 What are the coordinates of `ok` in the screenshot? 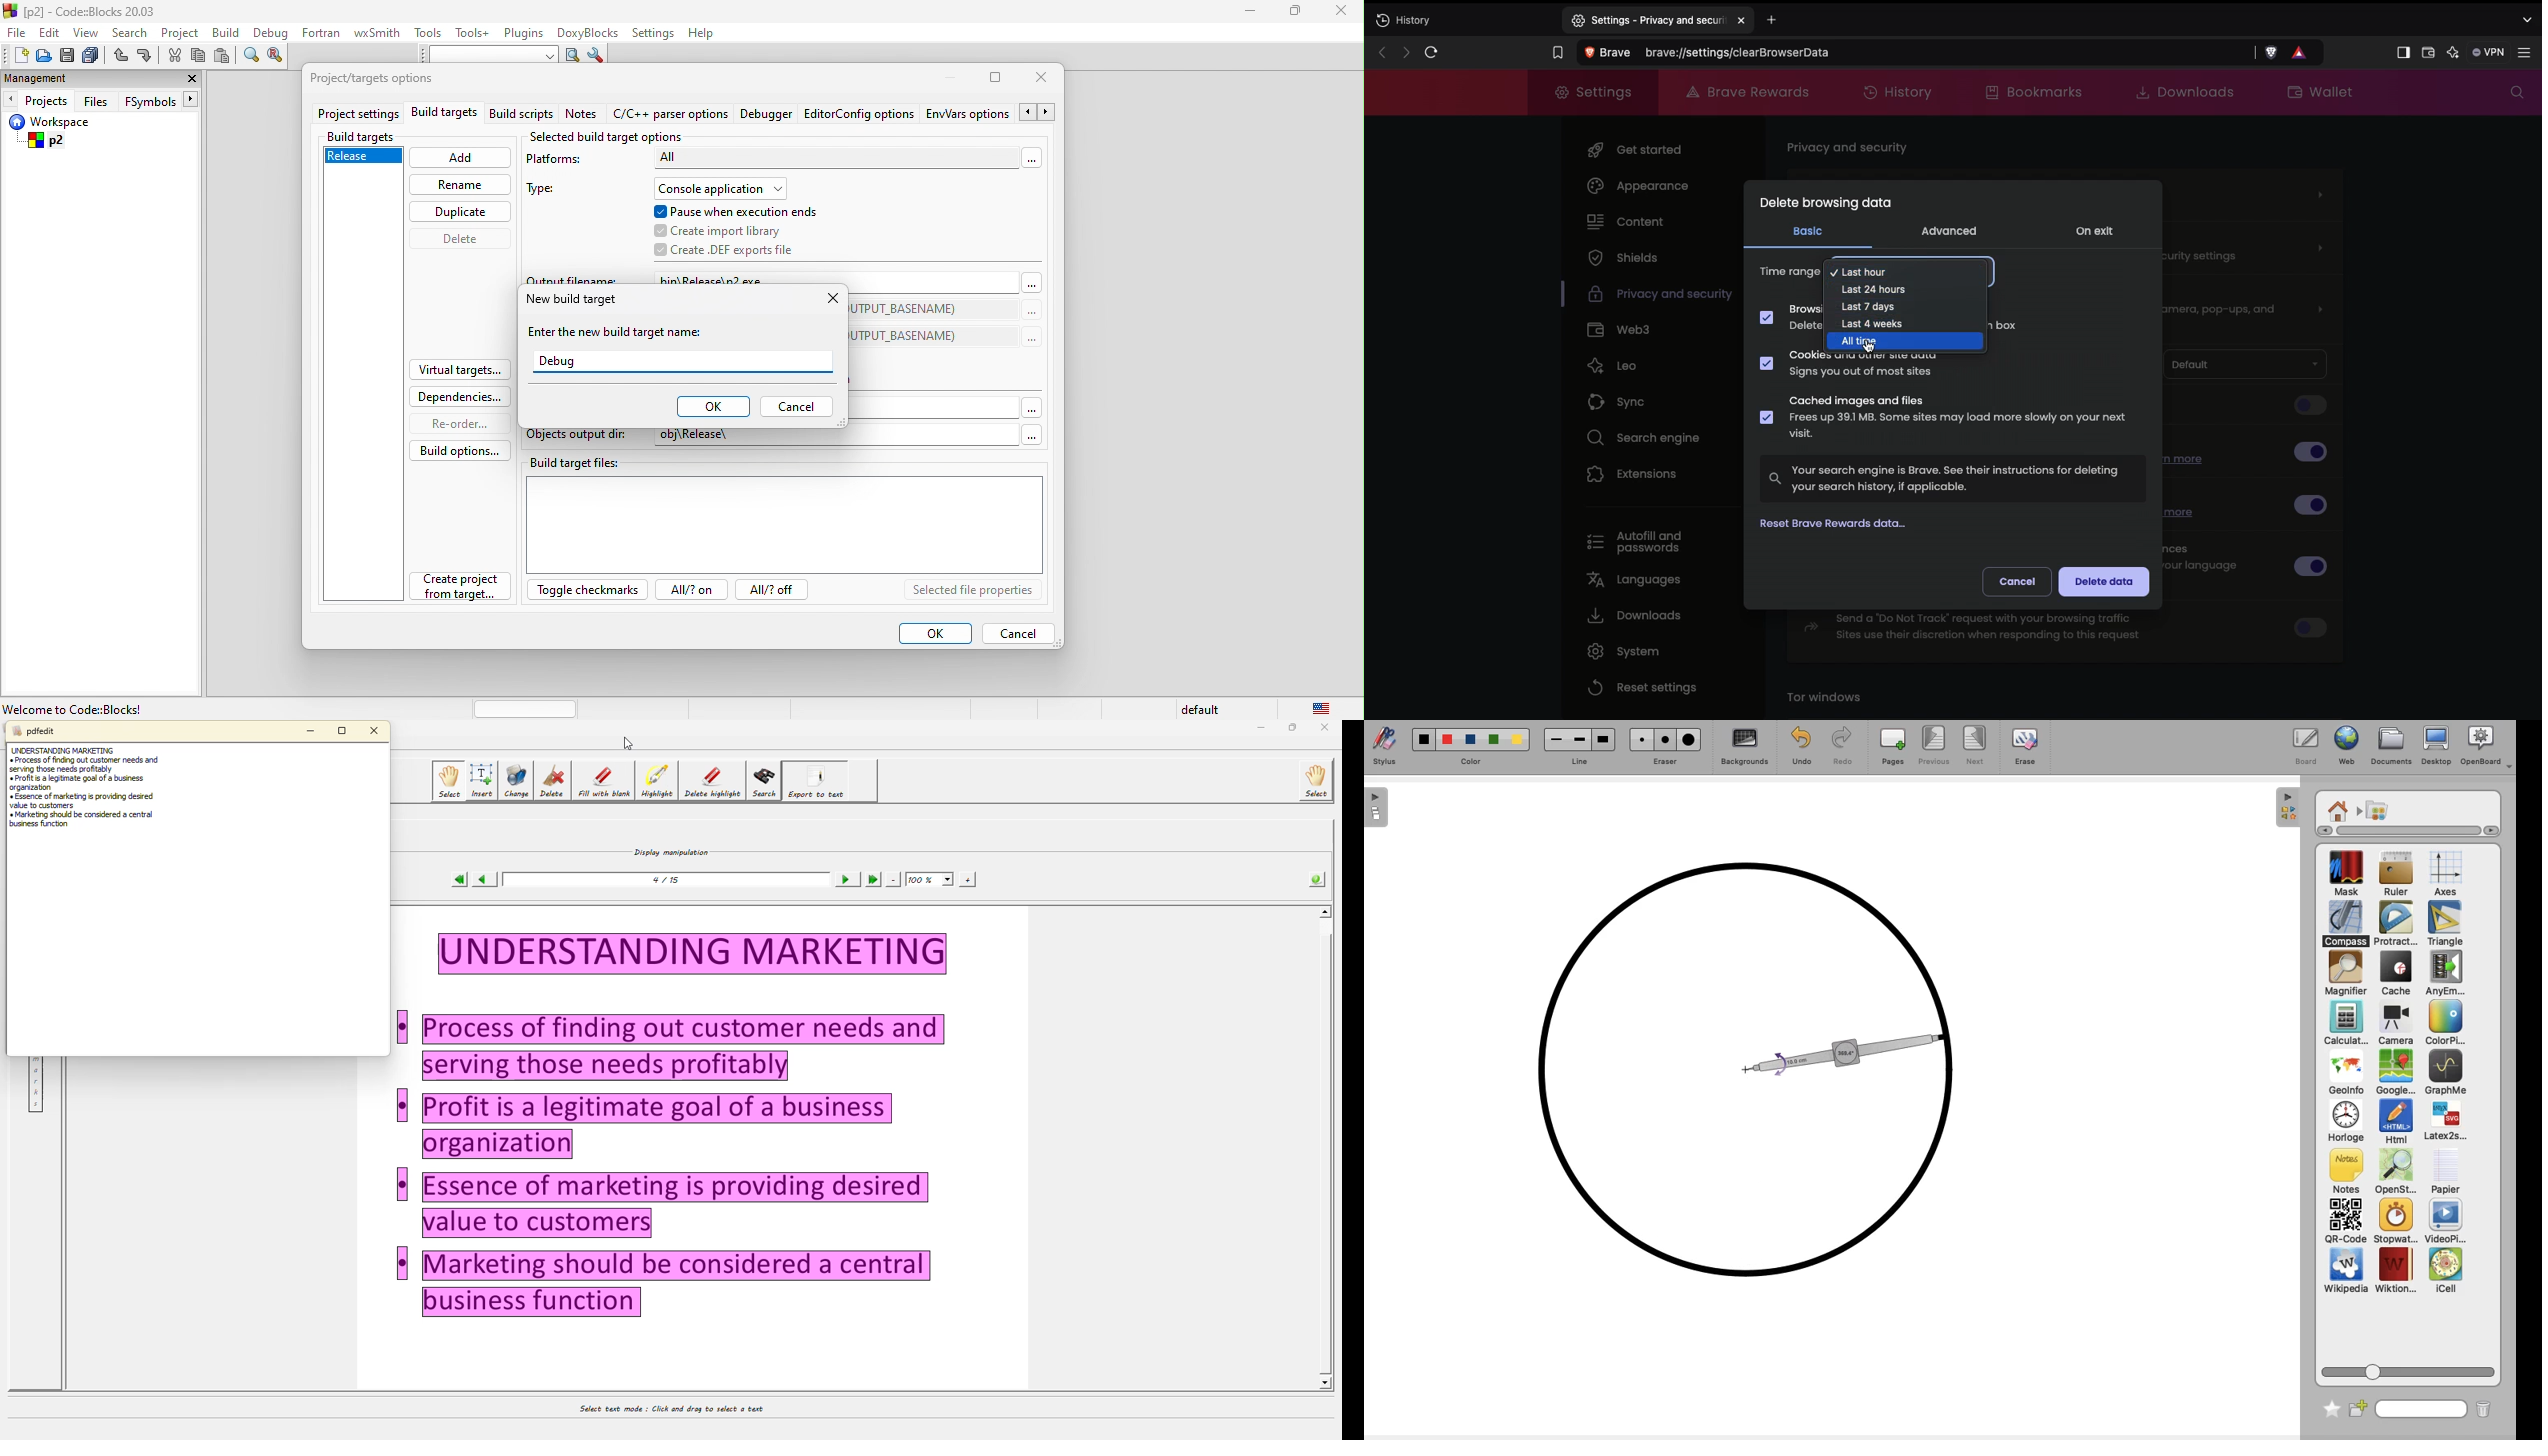 It's located at (932, 631).